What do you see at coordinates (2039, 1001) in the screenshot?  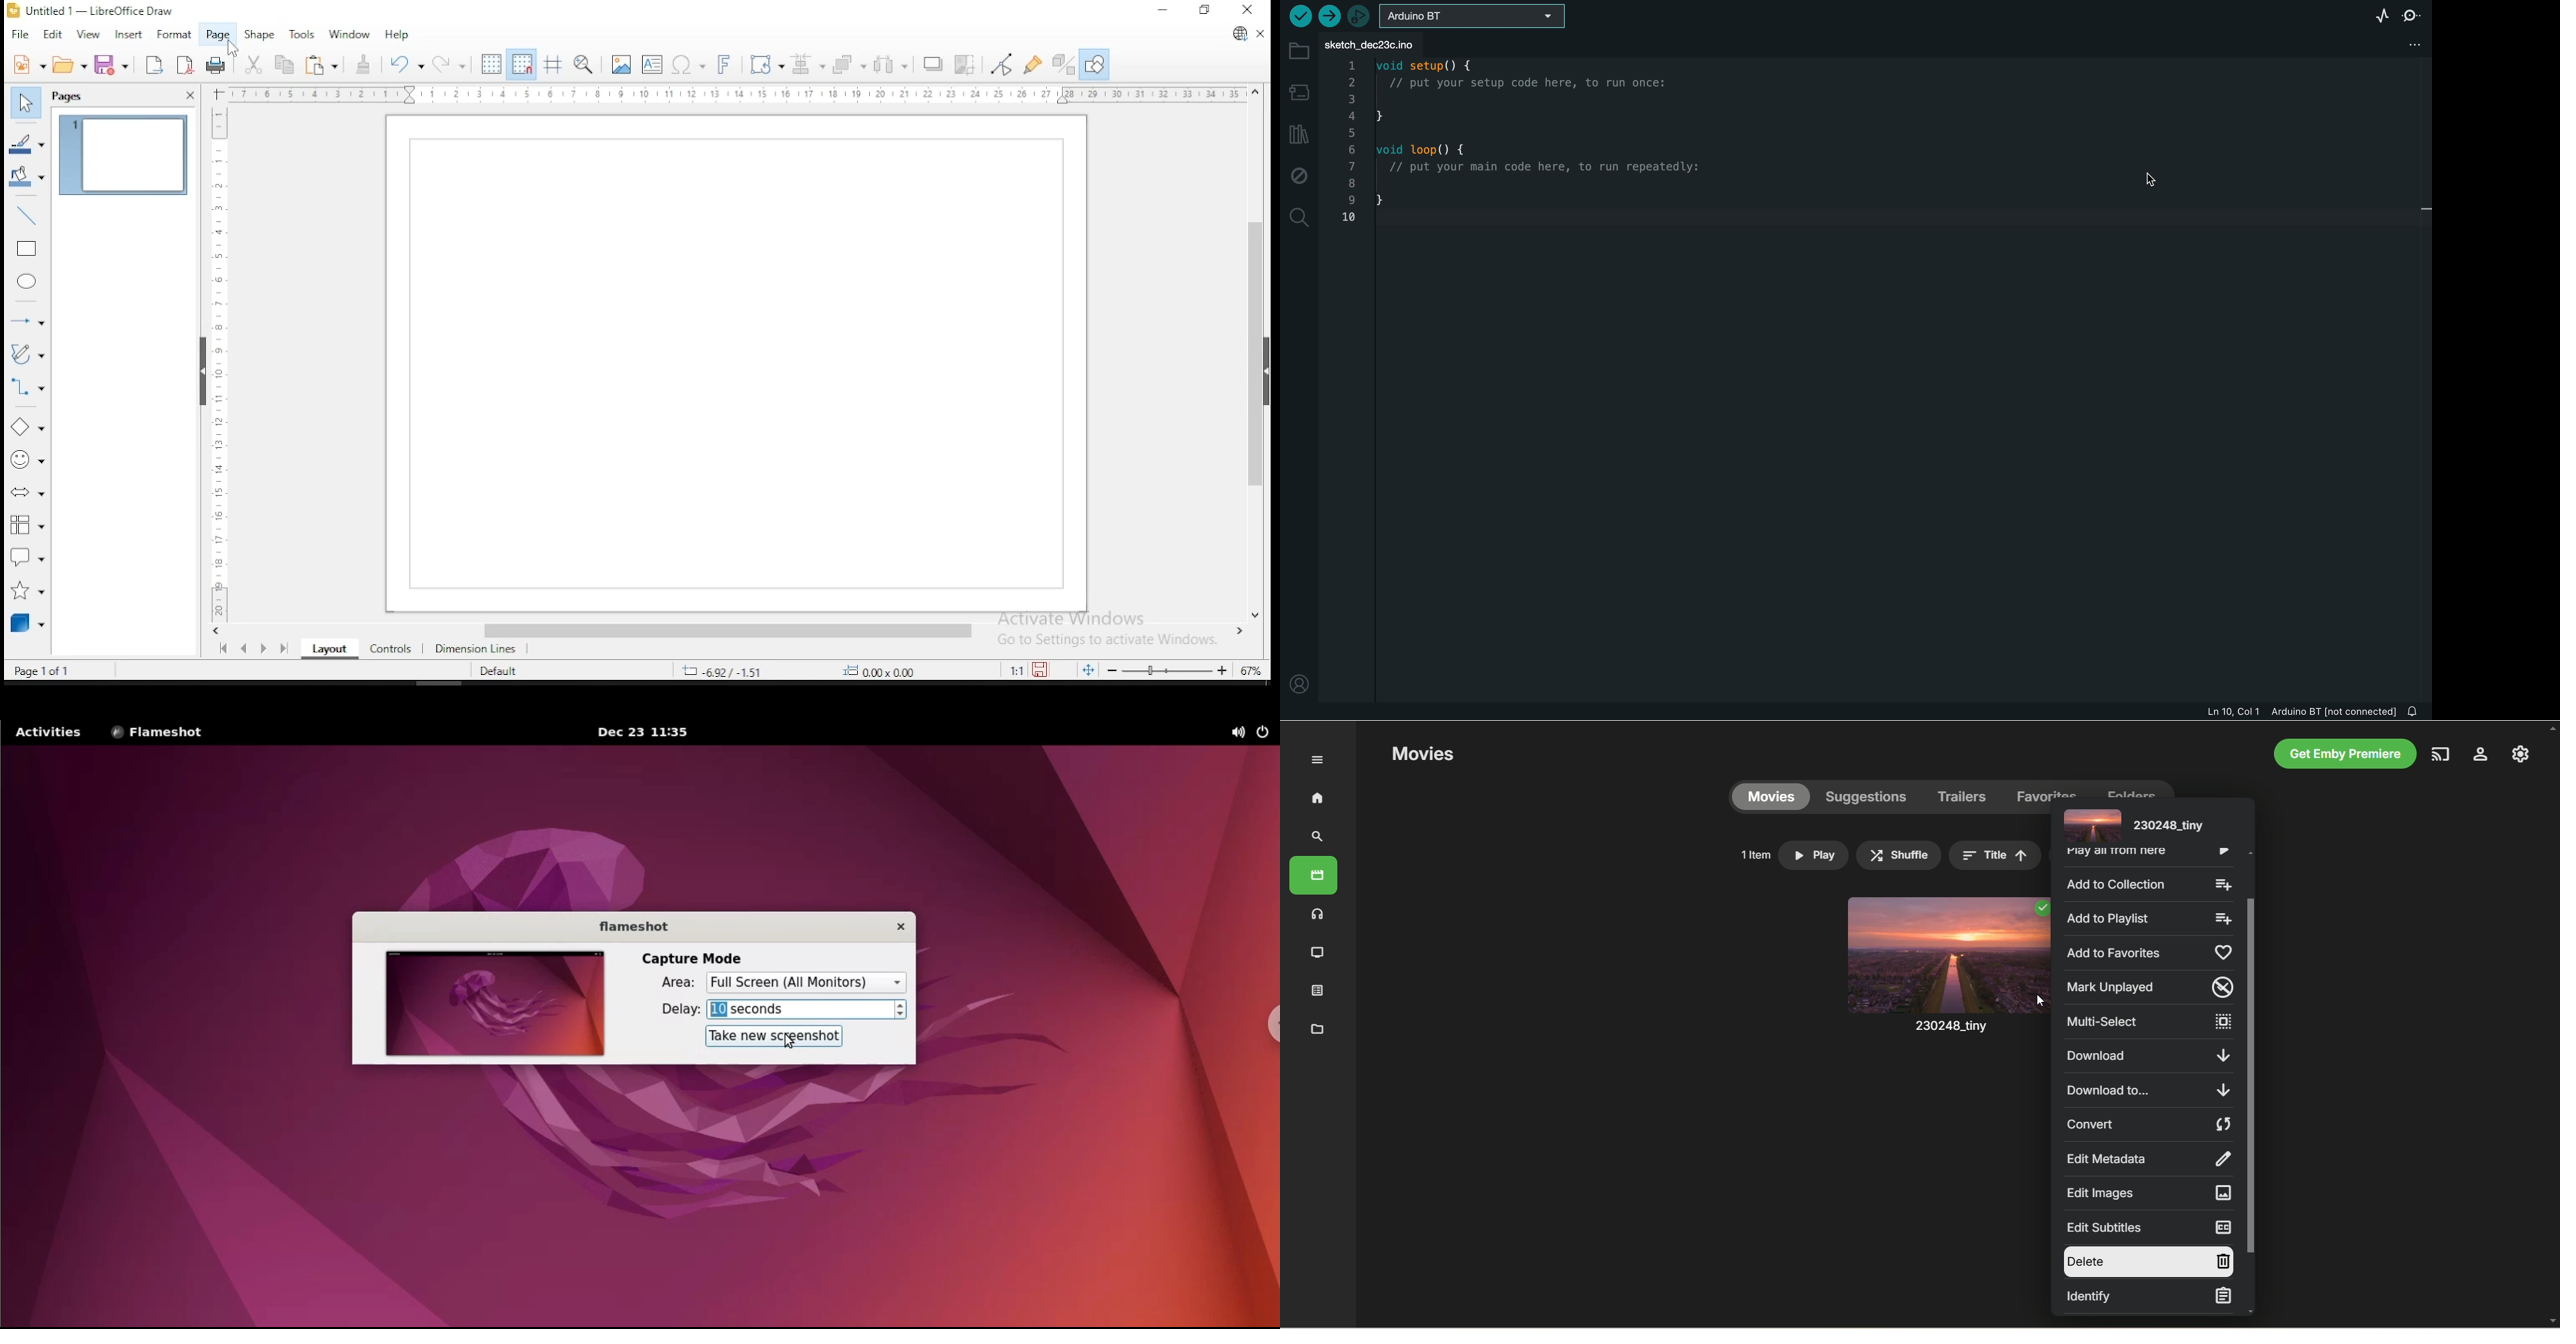 I see `Cursor` at bounding box center [2039, 1001].